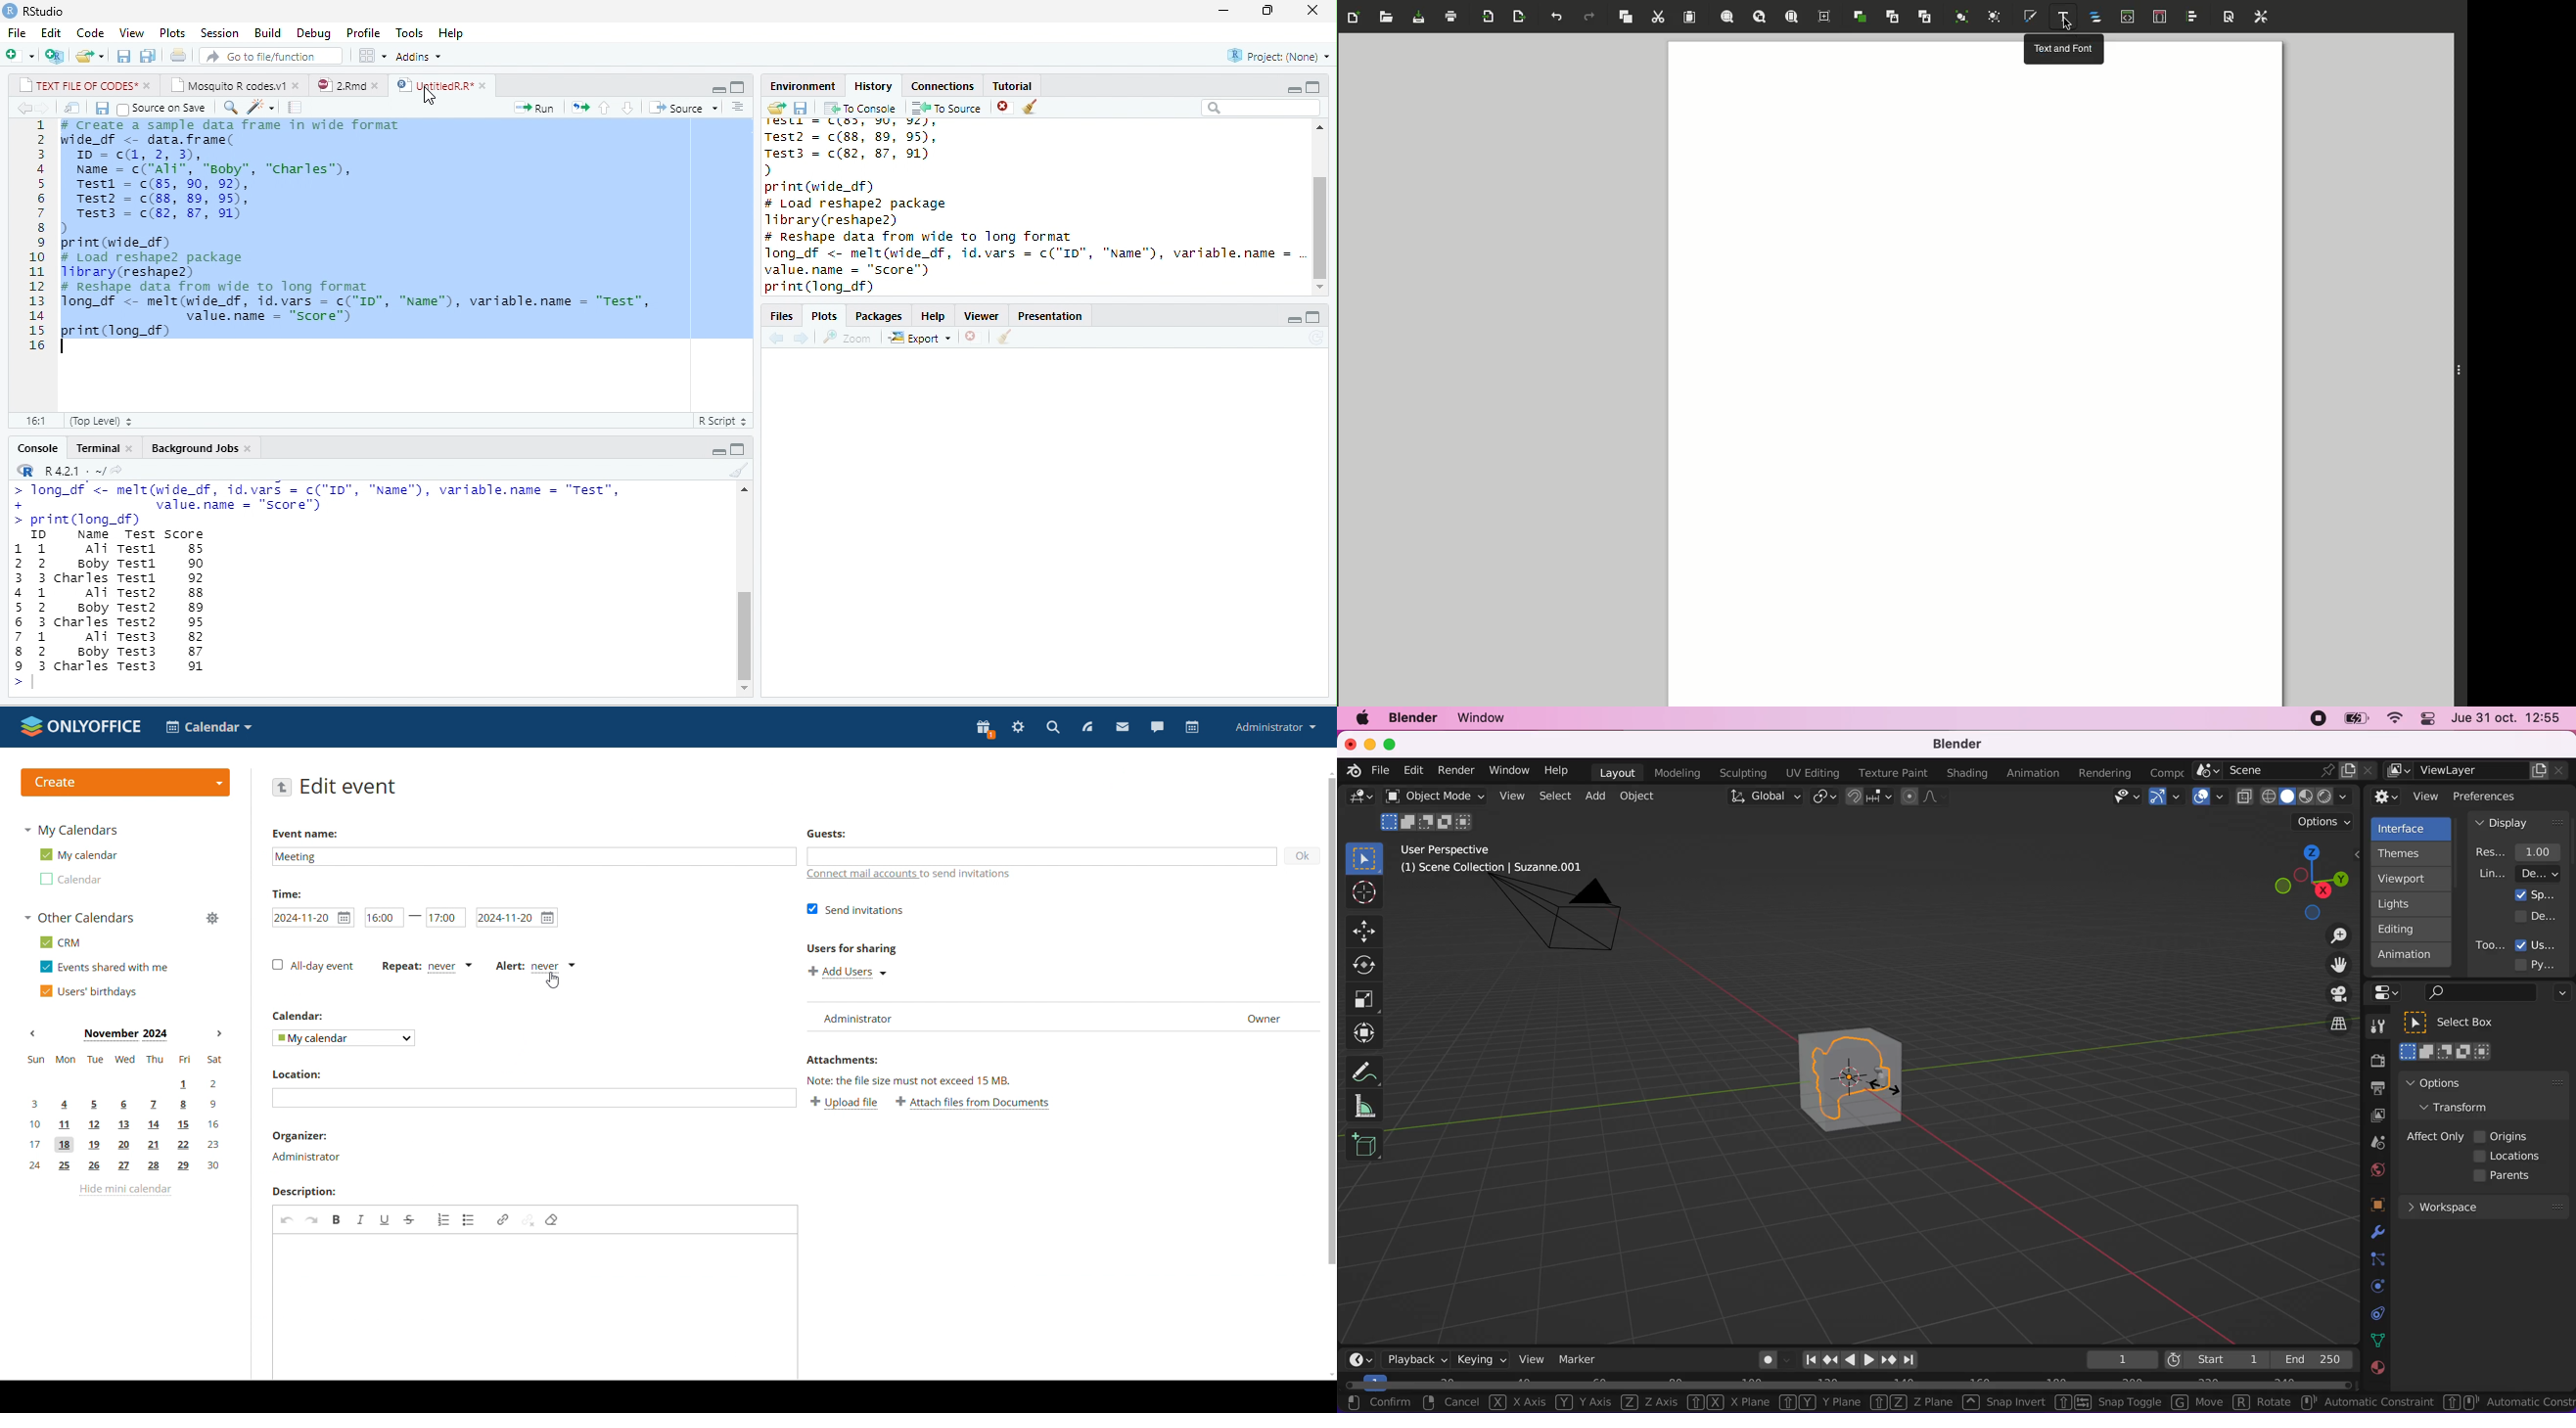  Describe the element at coordinates (2332, 995) in the screenshot. I see `toggle the camera view` at that location.